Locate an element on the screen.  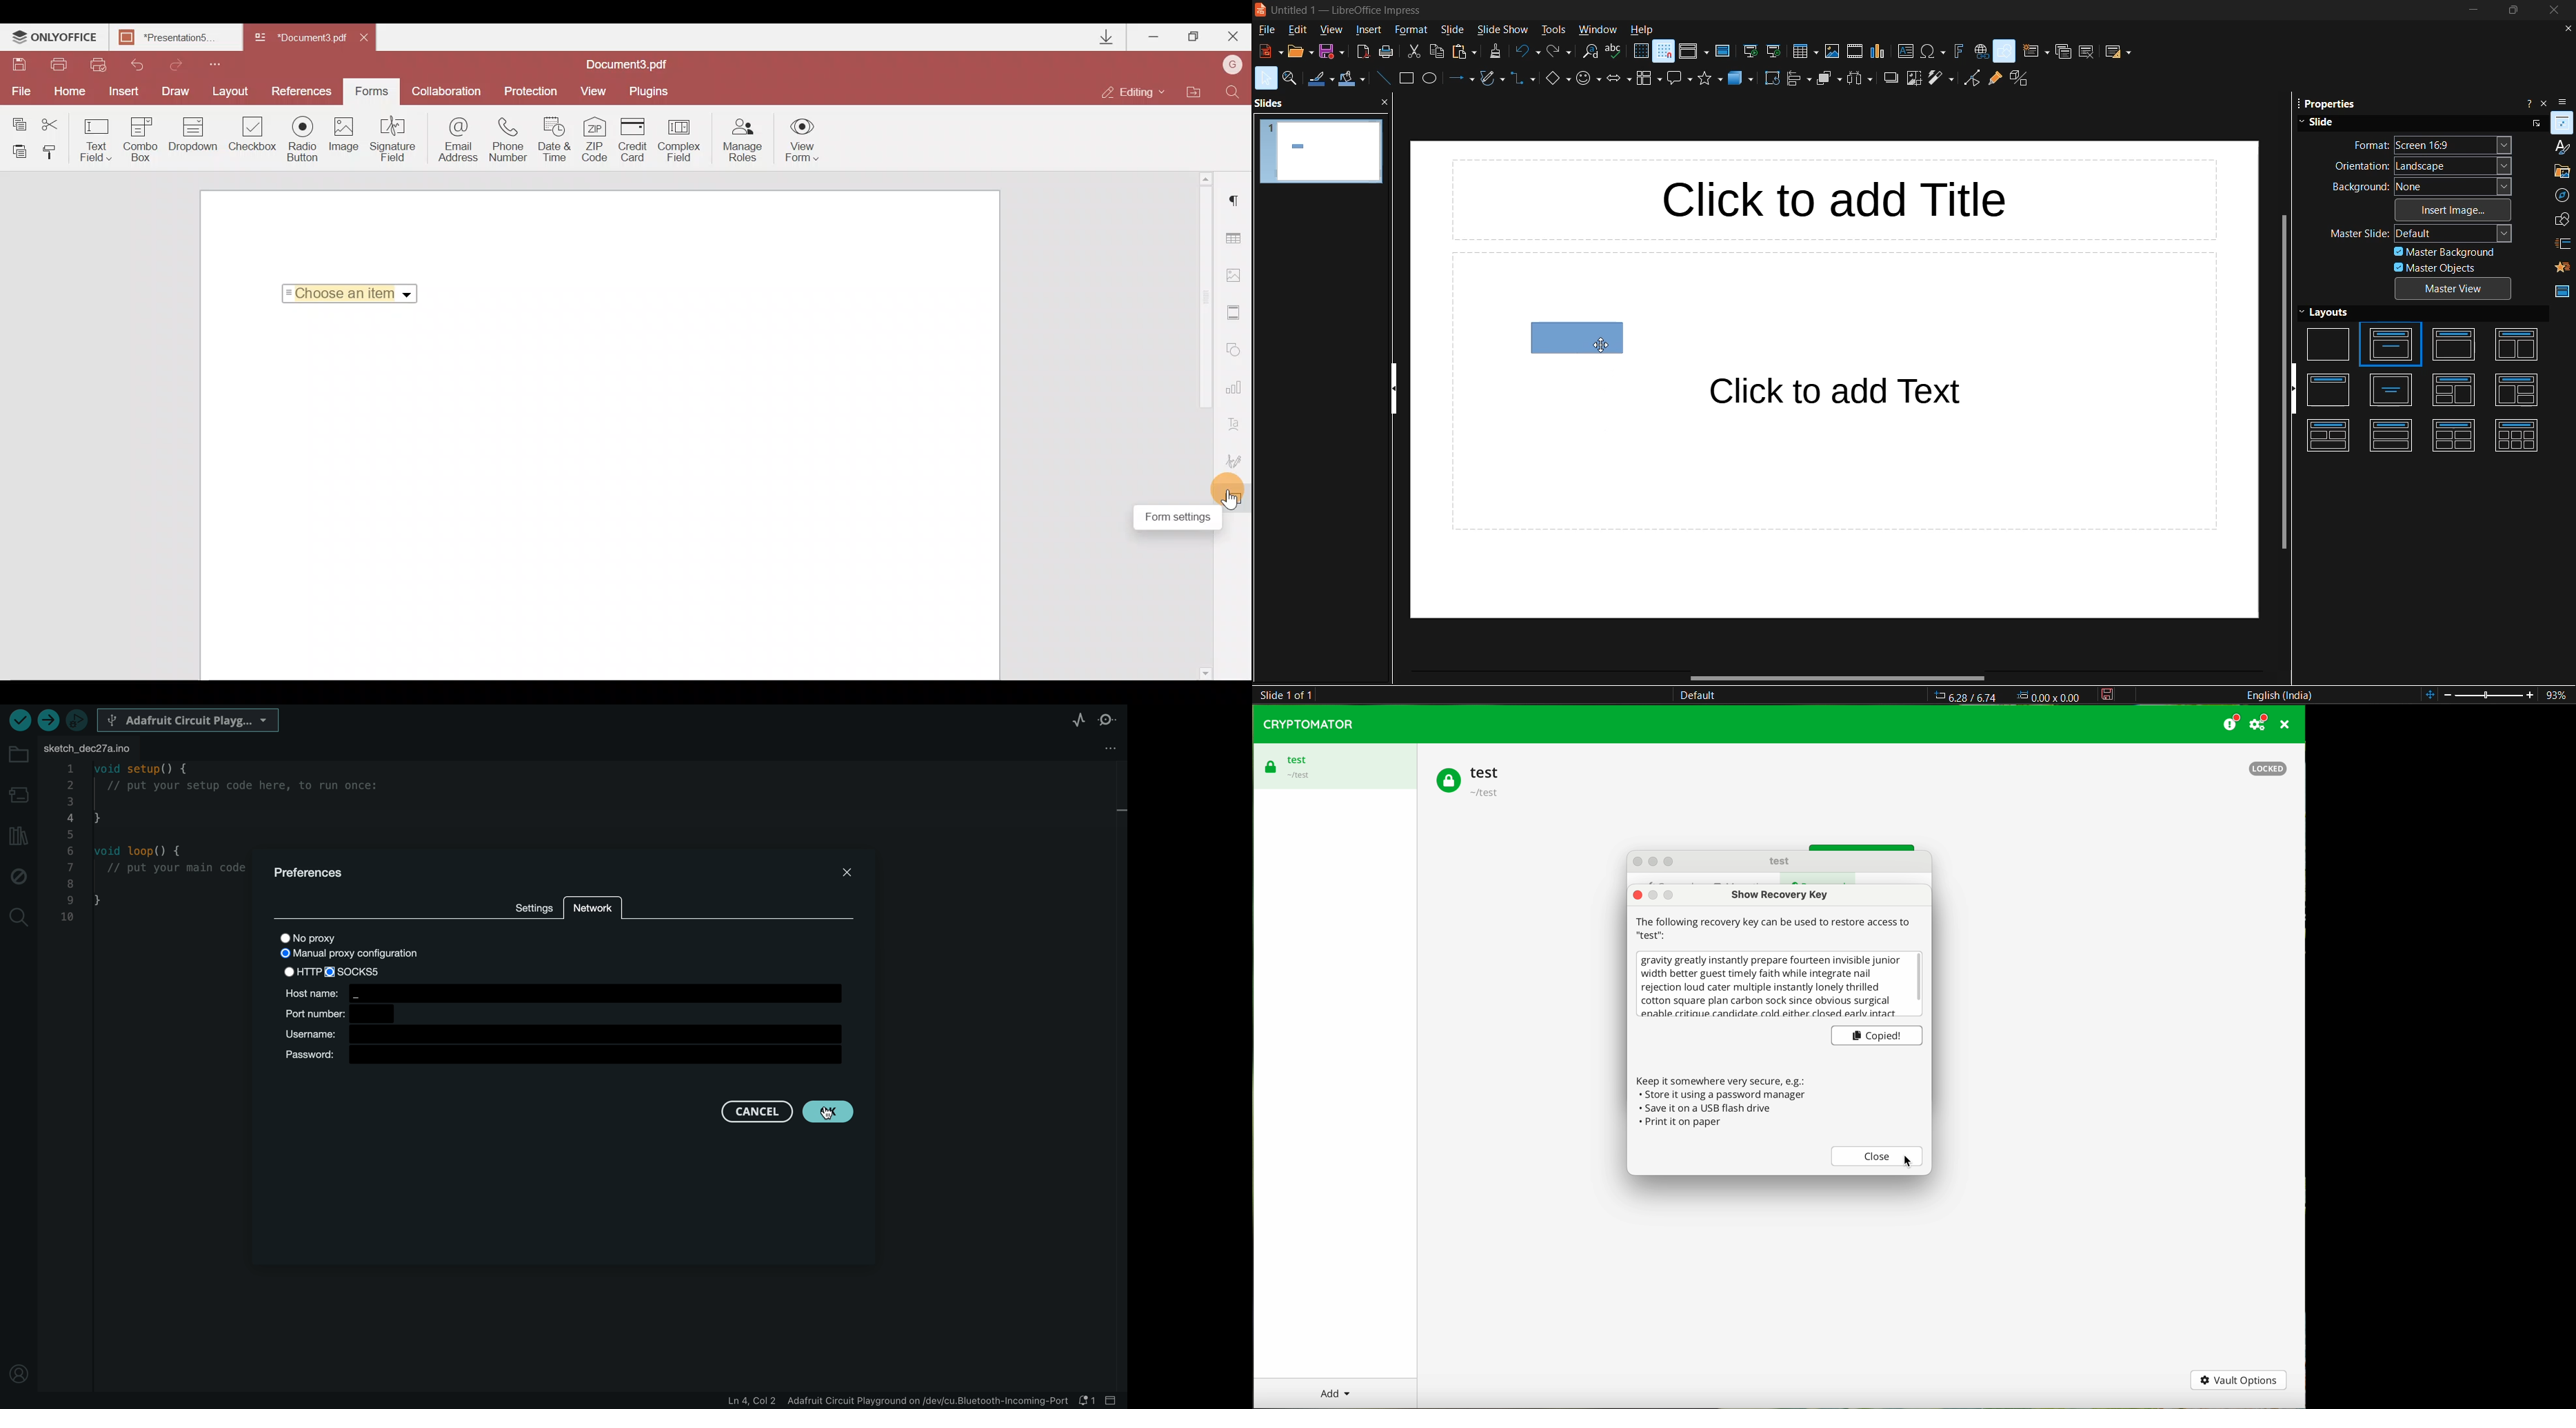
library manager is located at coordinates (18, 836).